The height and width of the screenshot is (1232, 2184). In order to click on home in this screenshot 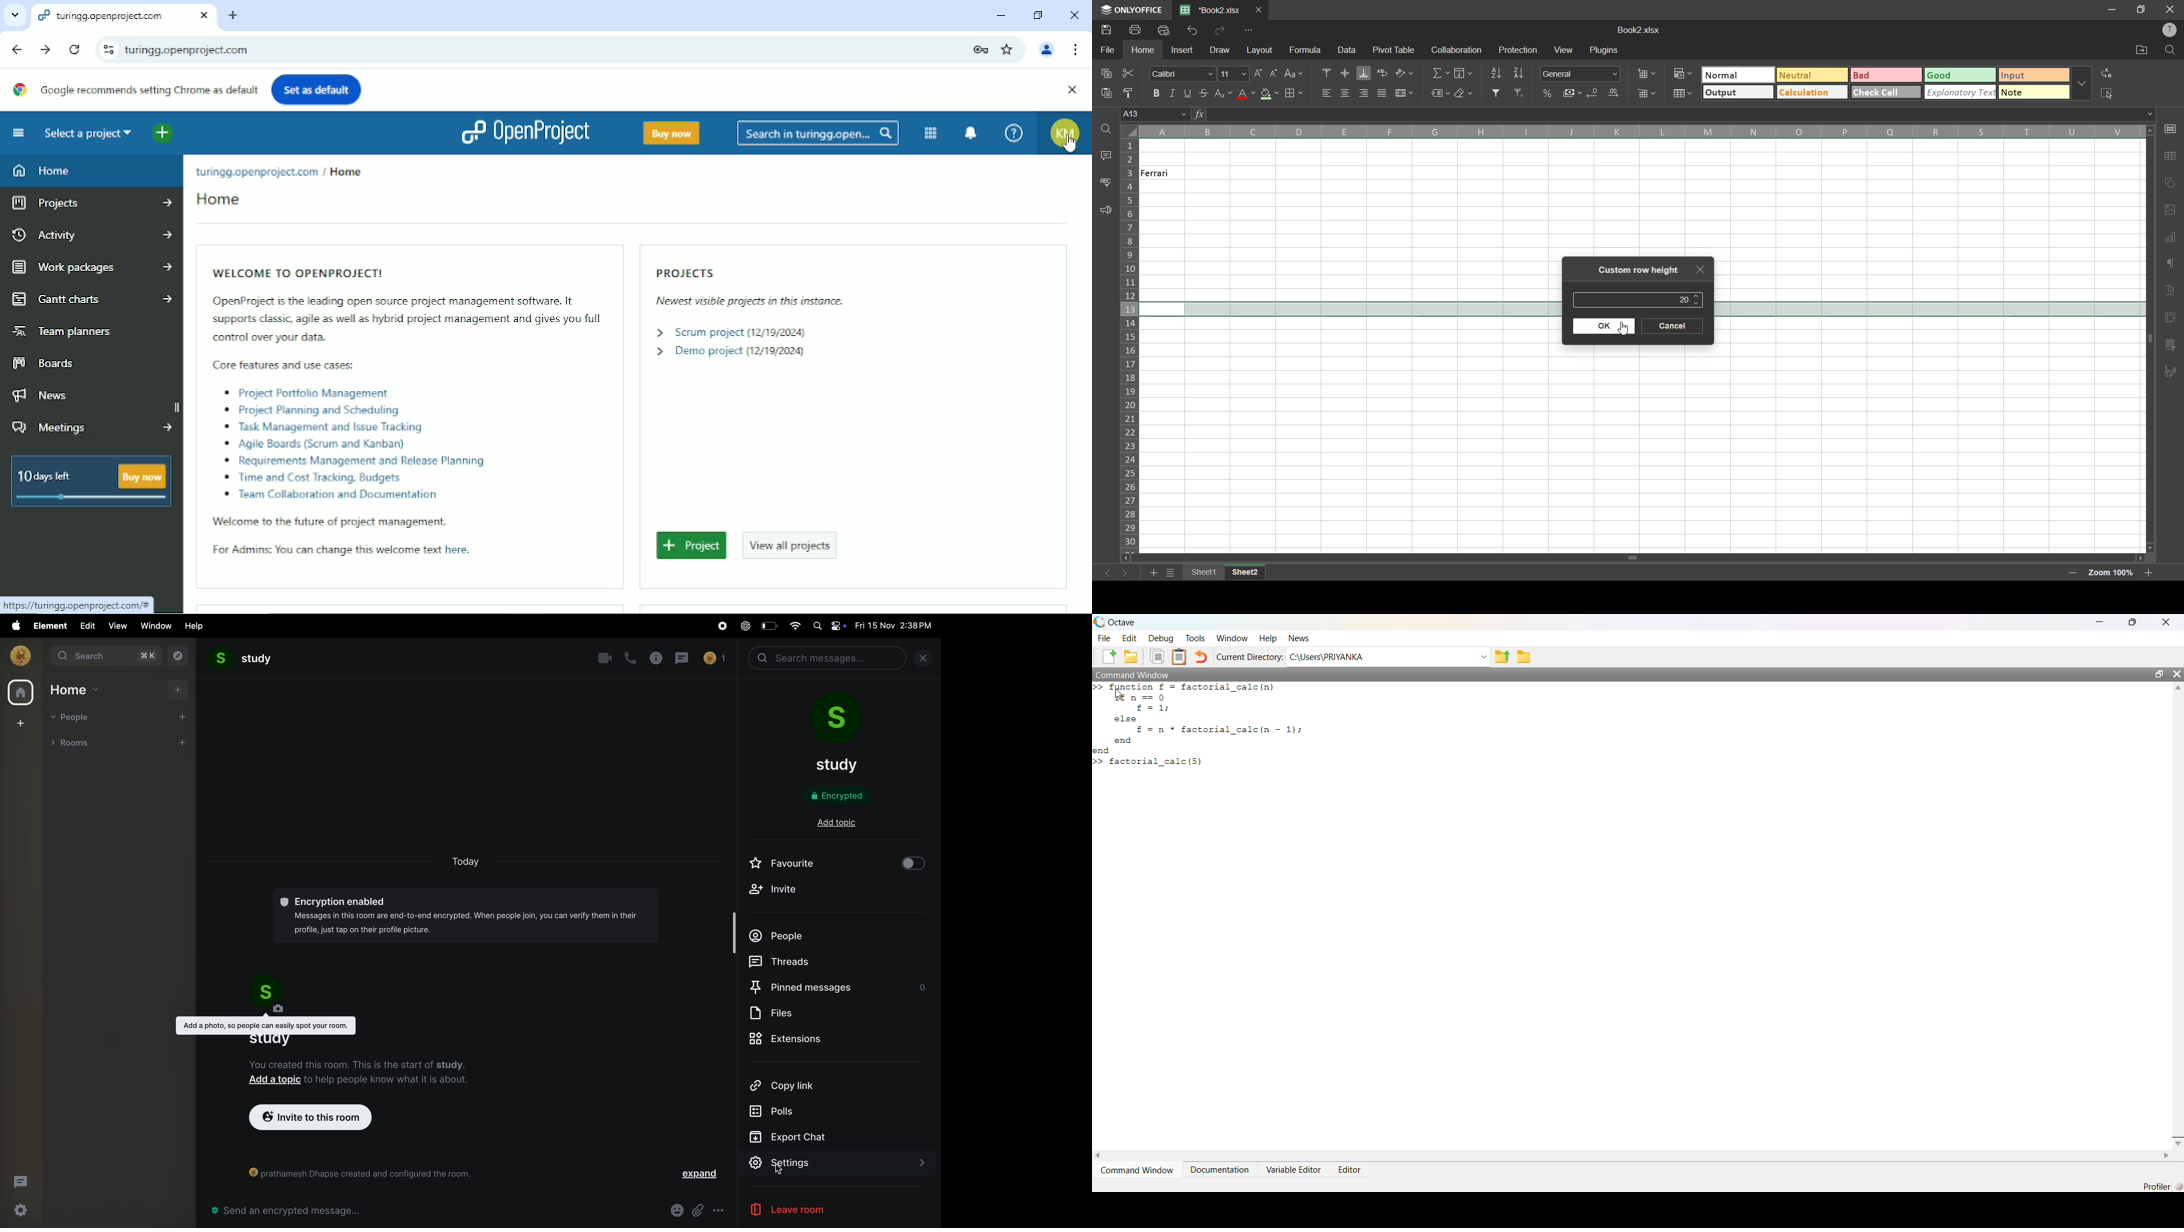, I will do `click(76, 689)`.